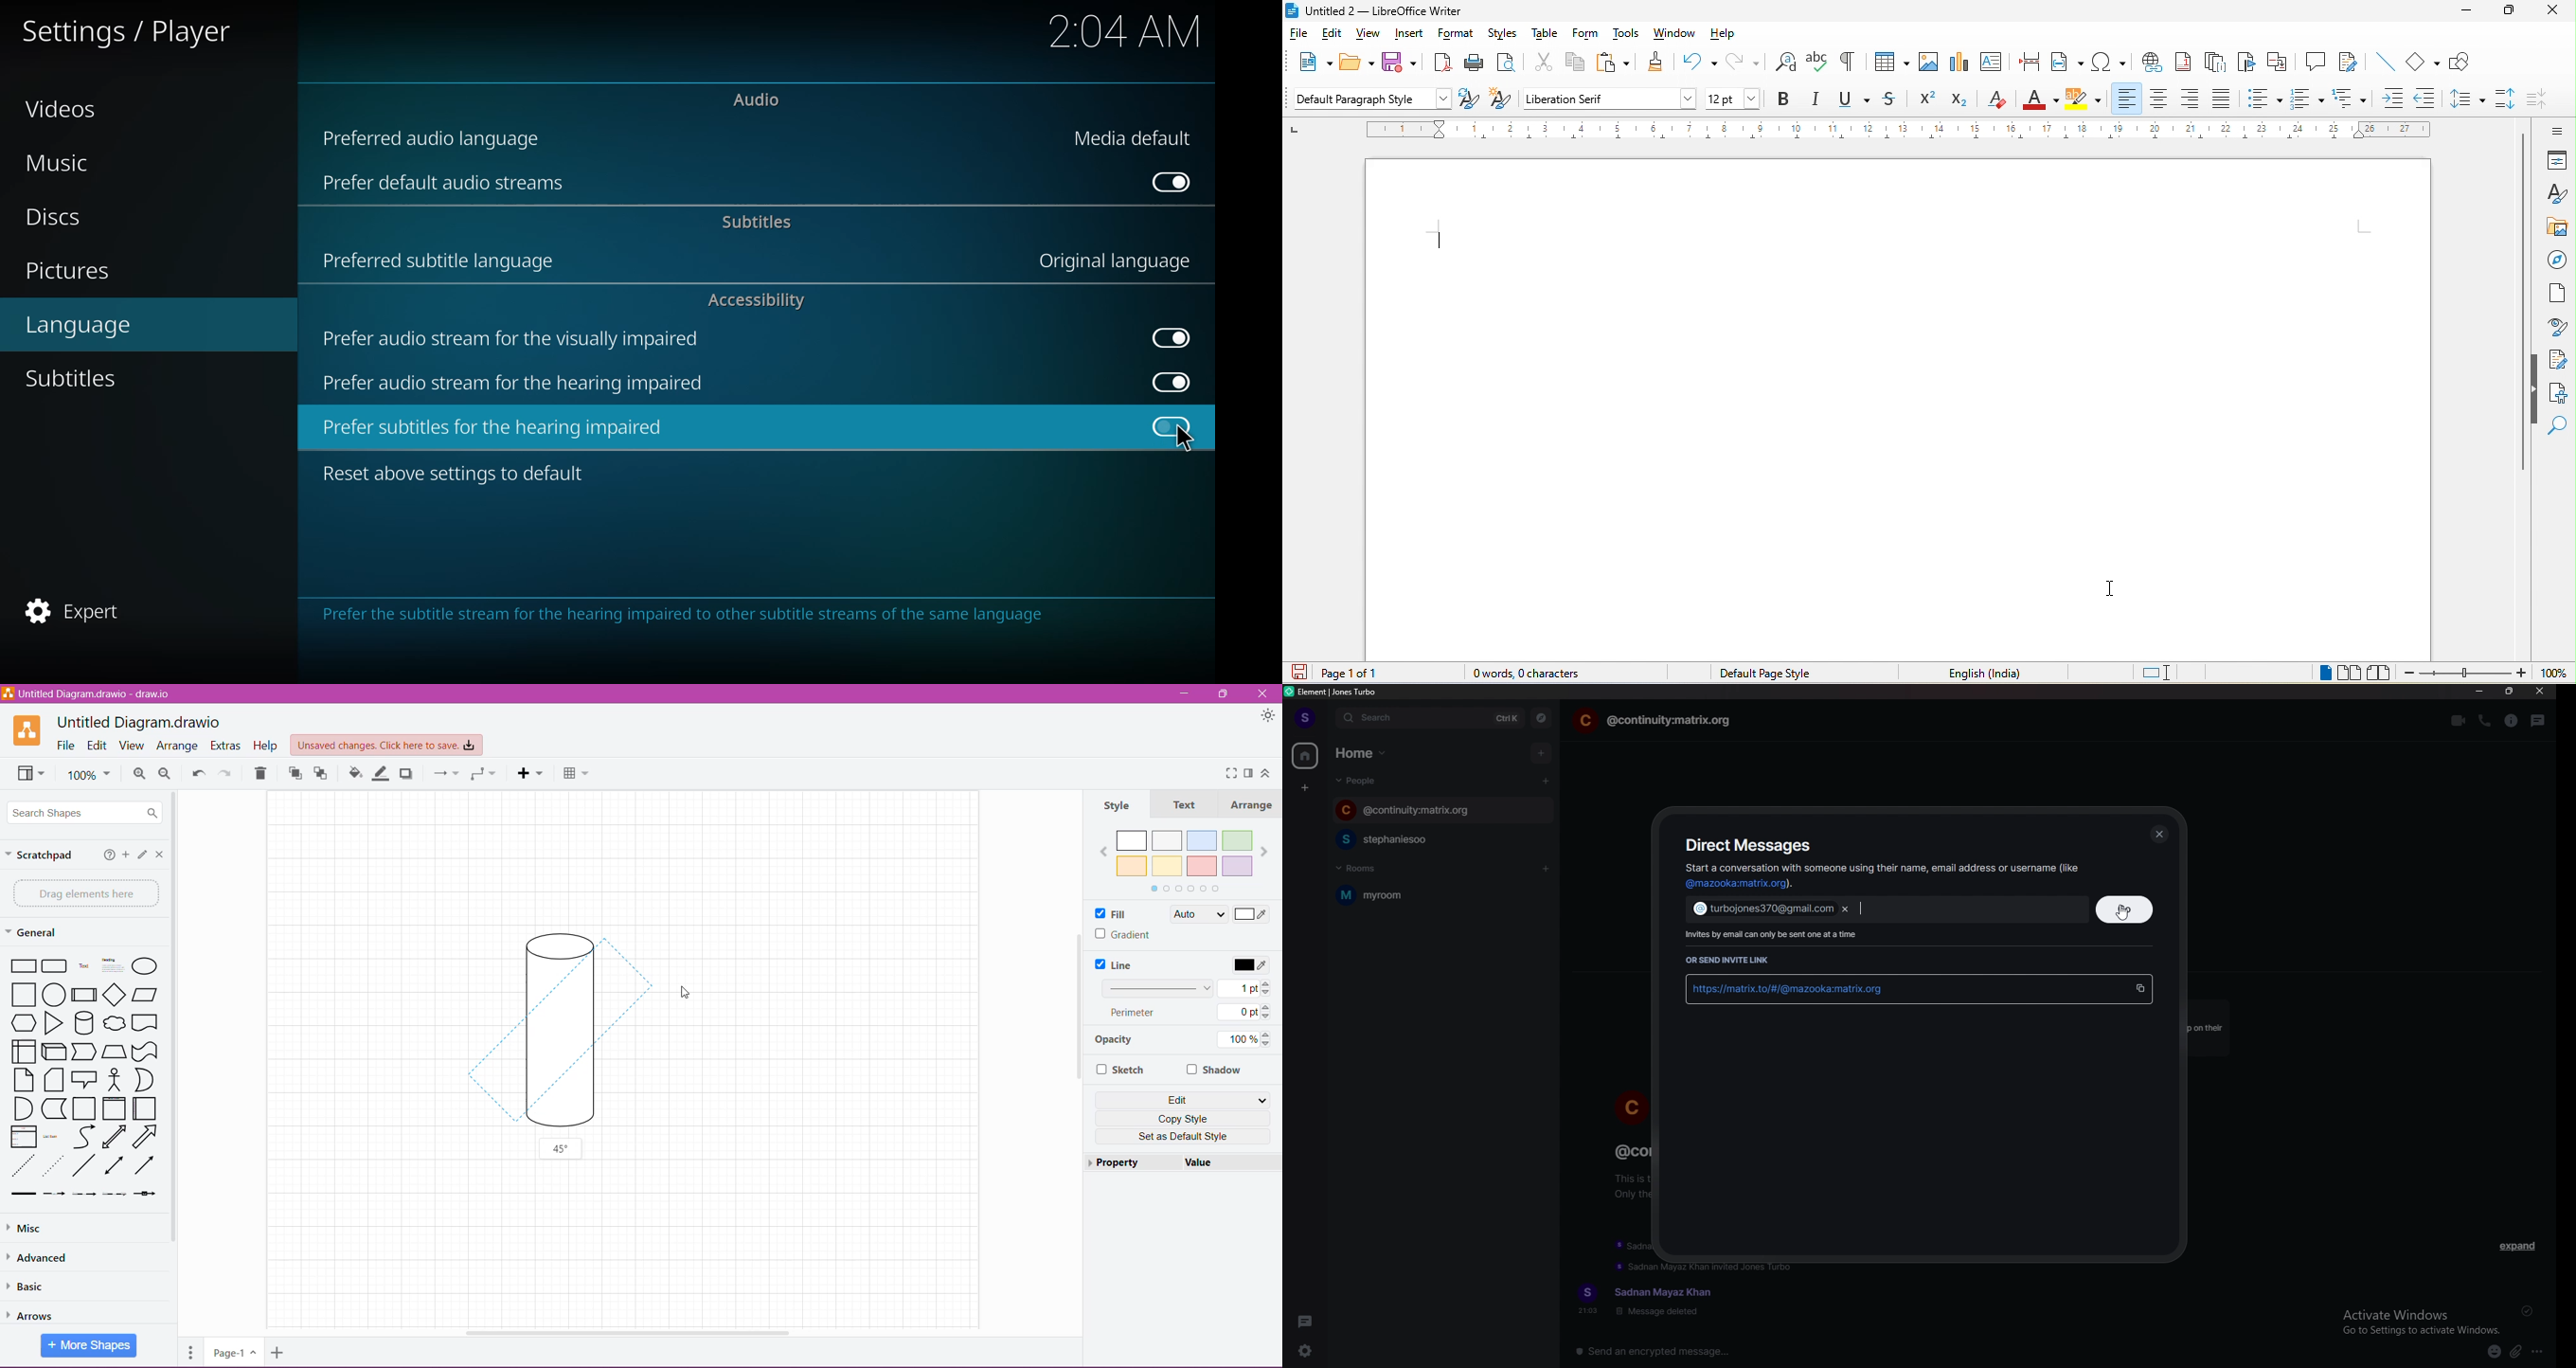 The image size is (2576, 1372). What do you see at coordinates (159, 854) in the screenshot?
I see `Close` at bounding box center [159, 854].